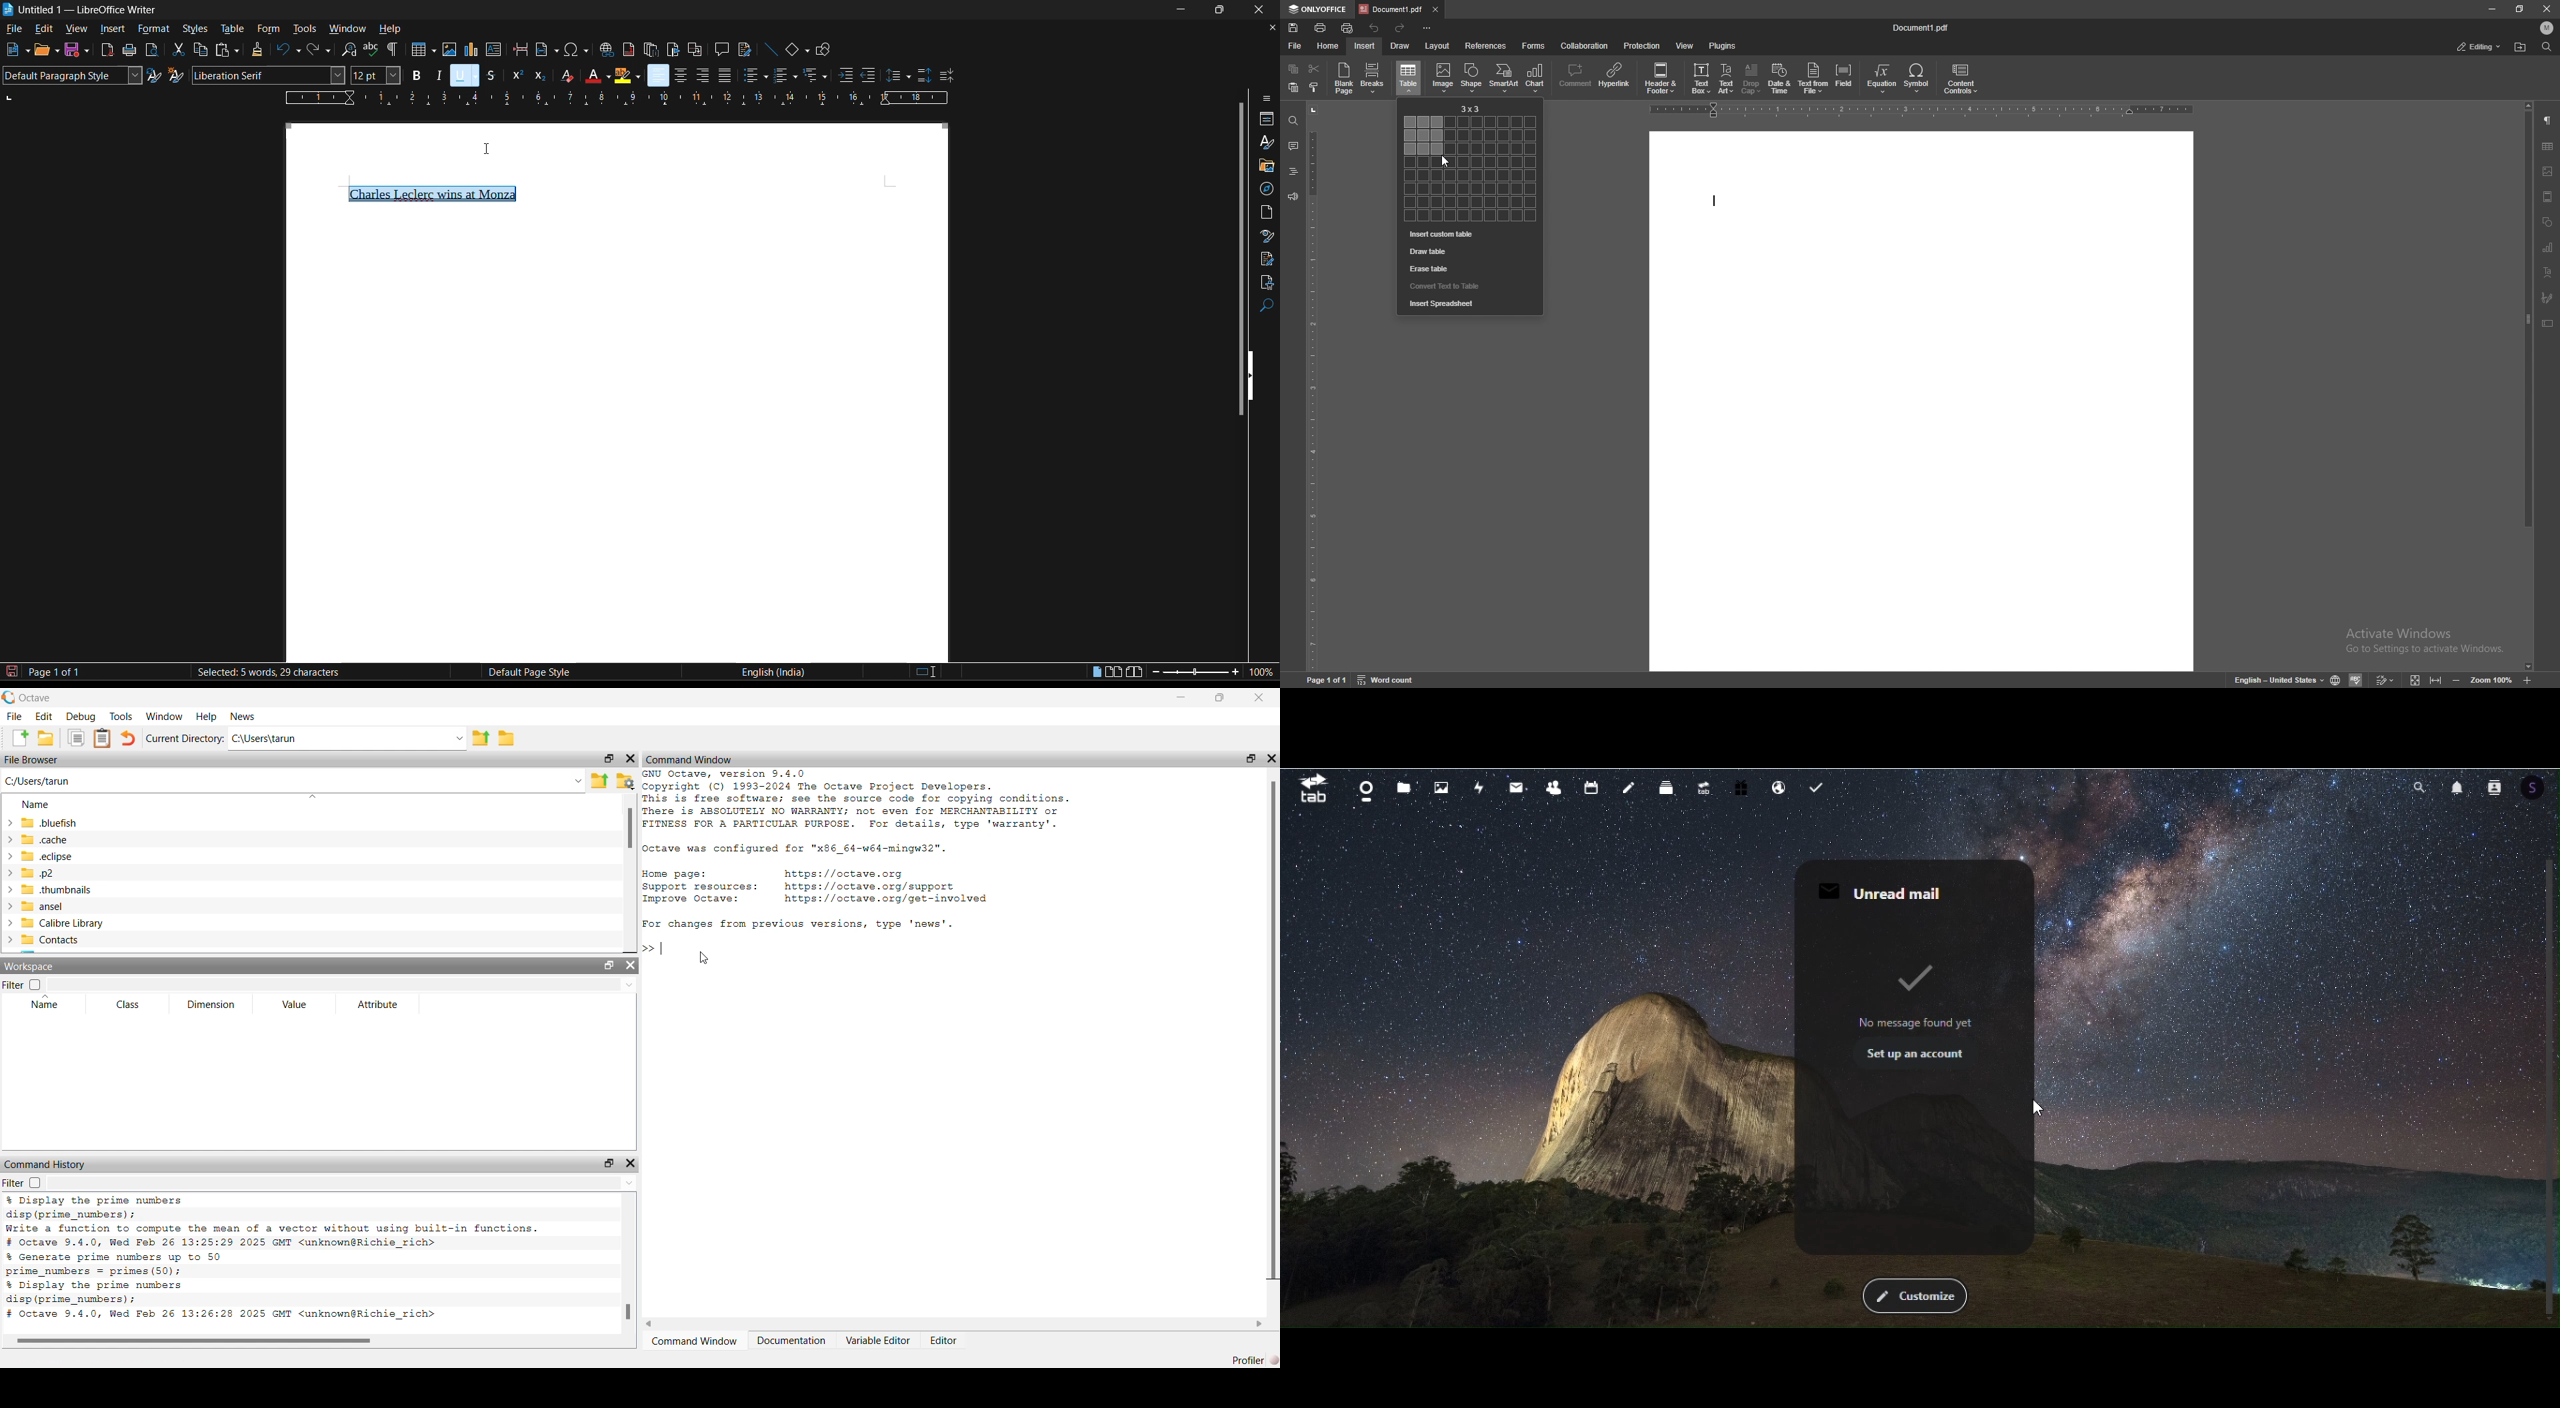 The width and height of the screenshot is (2576, 1428). I want to click on standard selection, so click(925, 673).